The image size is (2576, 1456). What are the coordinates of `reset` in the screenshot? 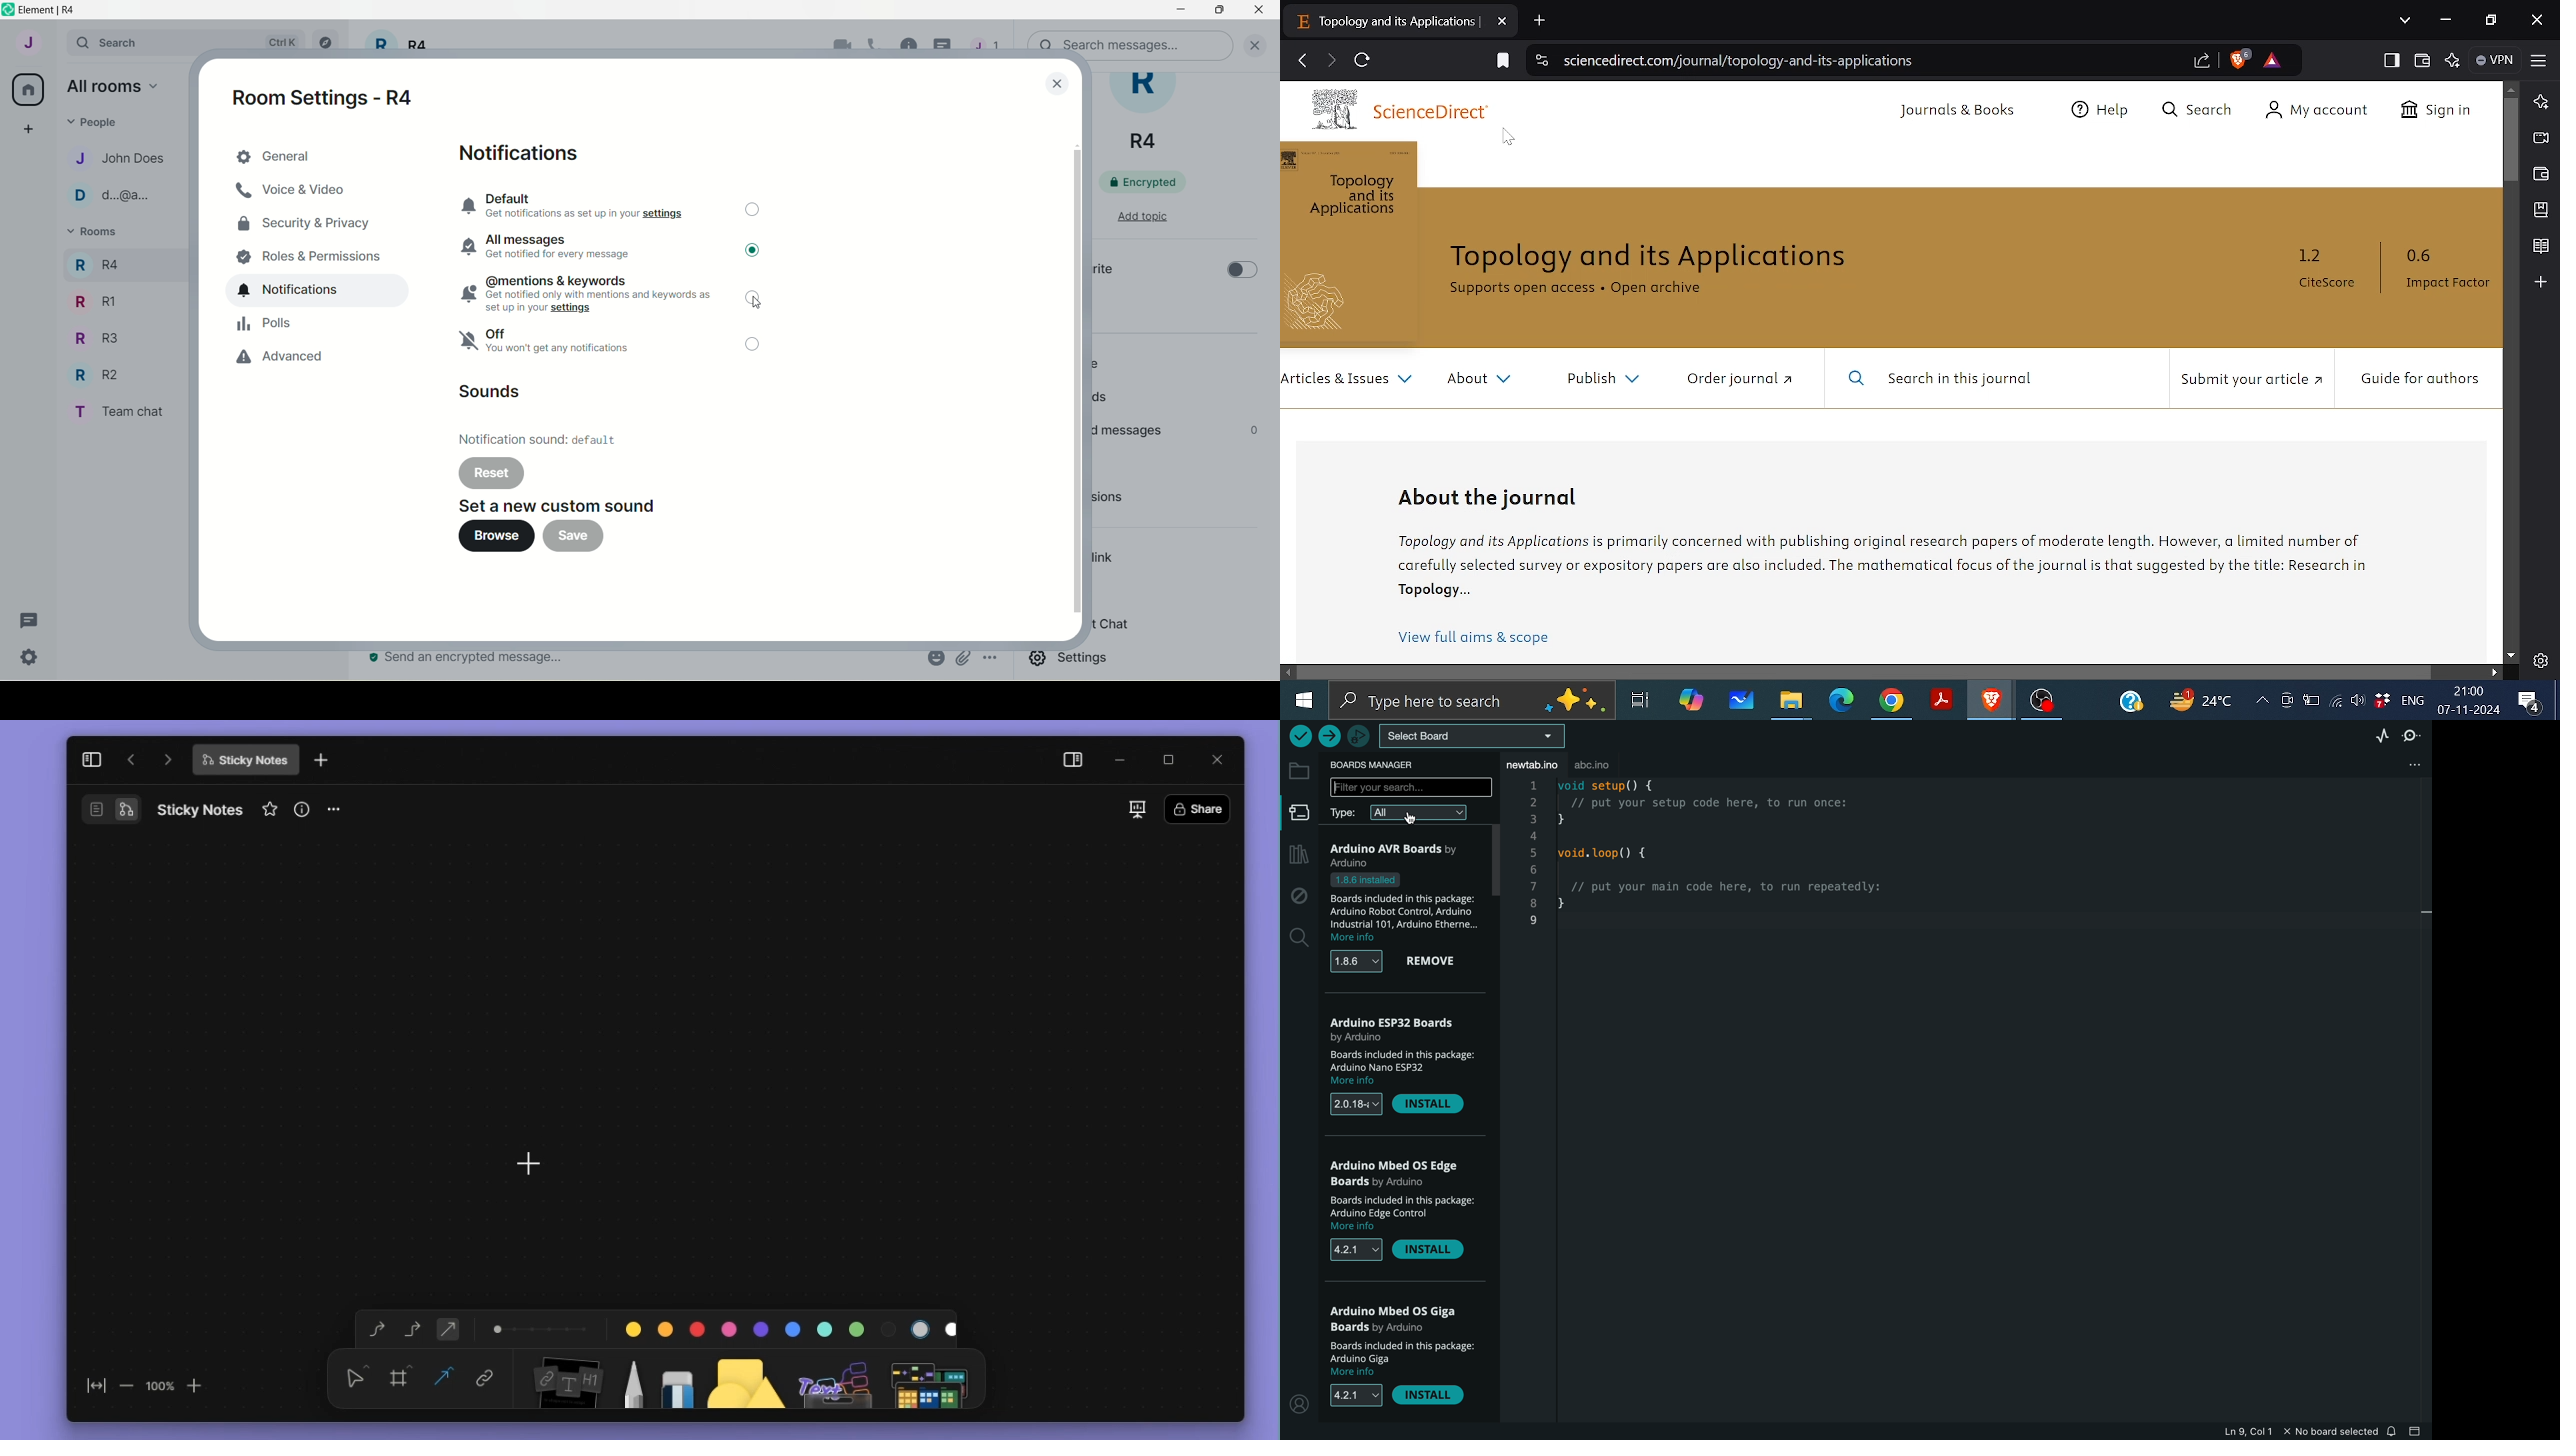 It's located at (491, 473).